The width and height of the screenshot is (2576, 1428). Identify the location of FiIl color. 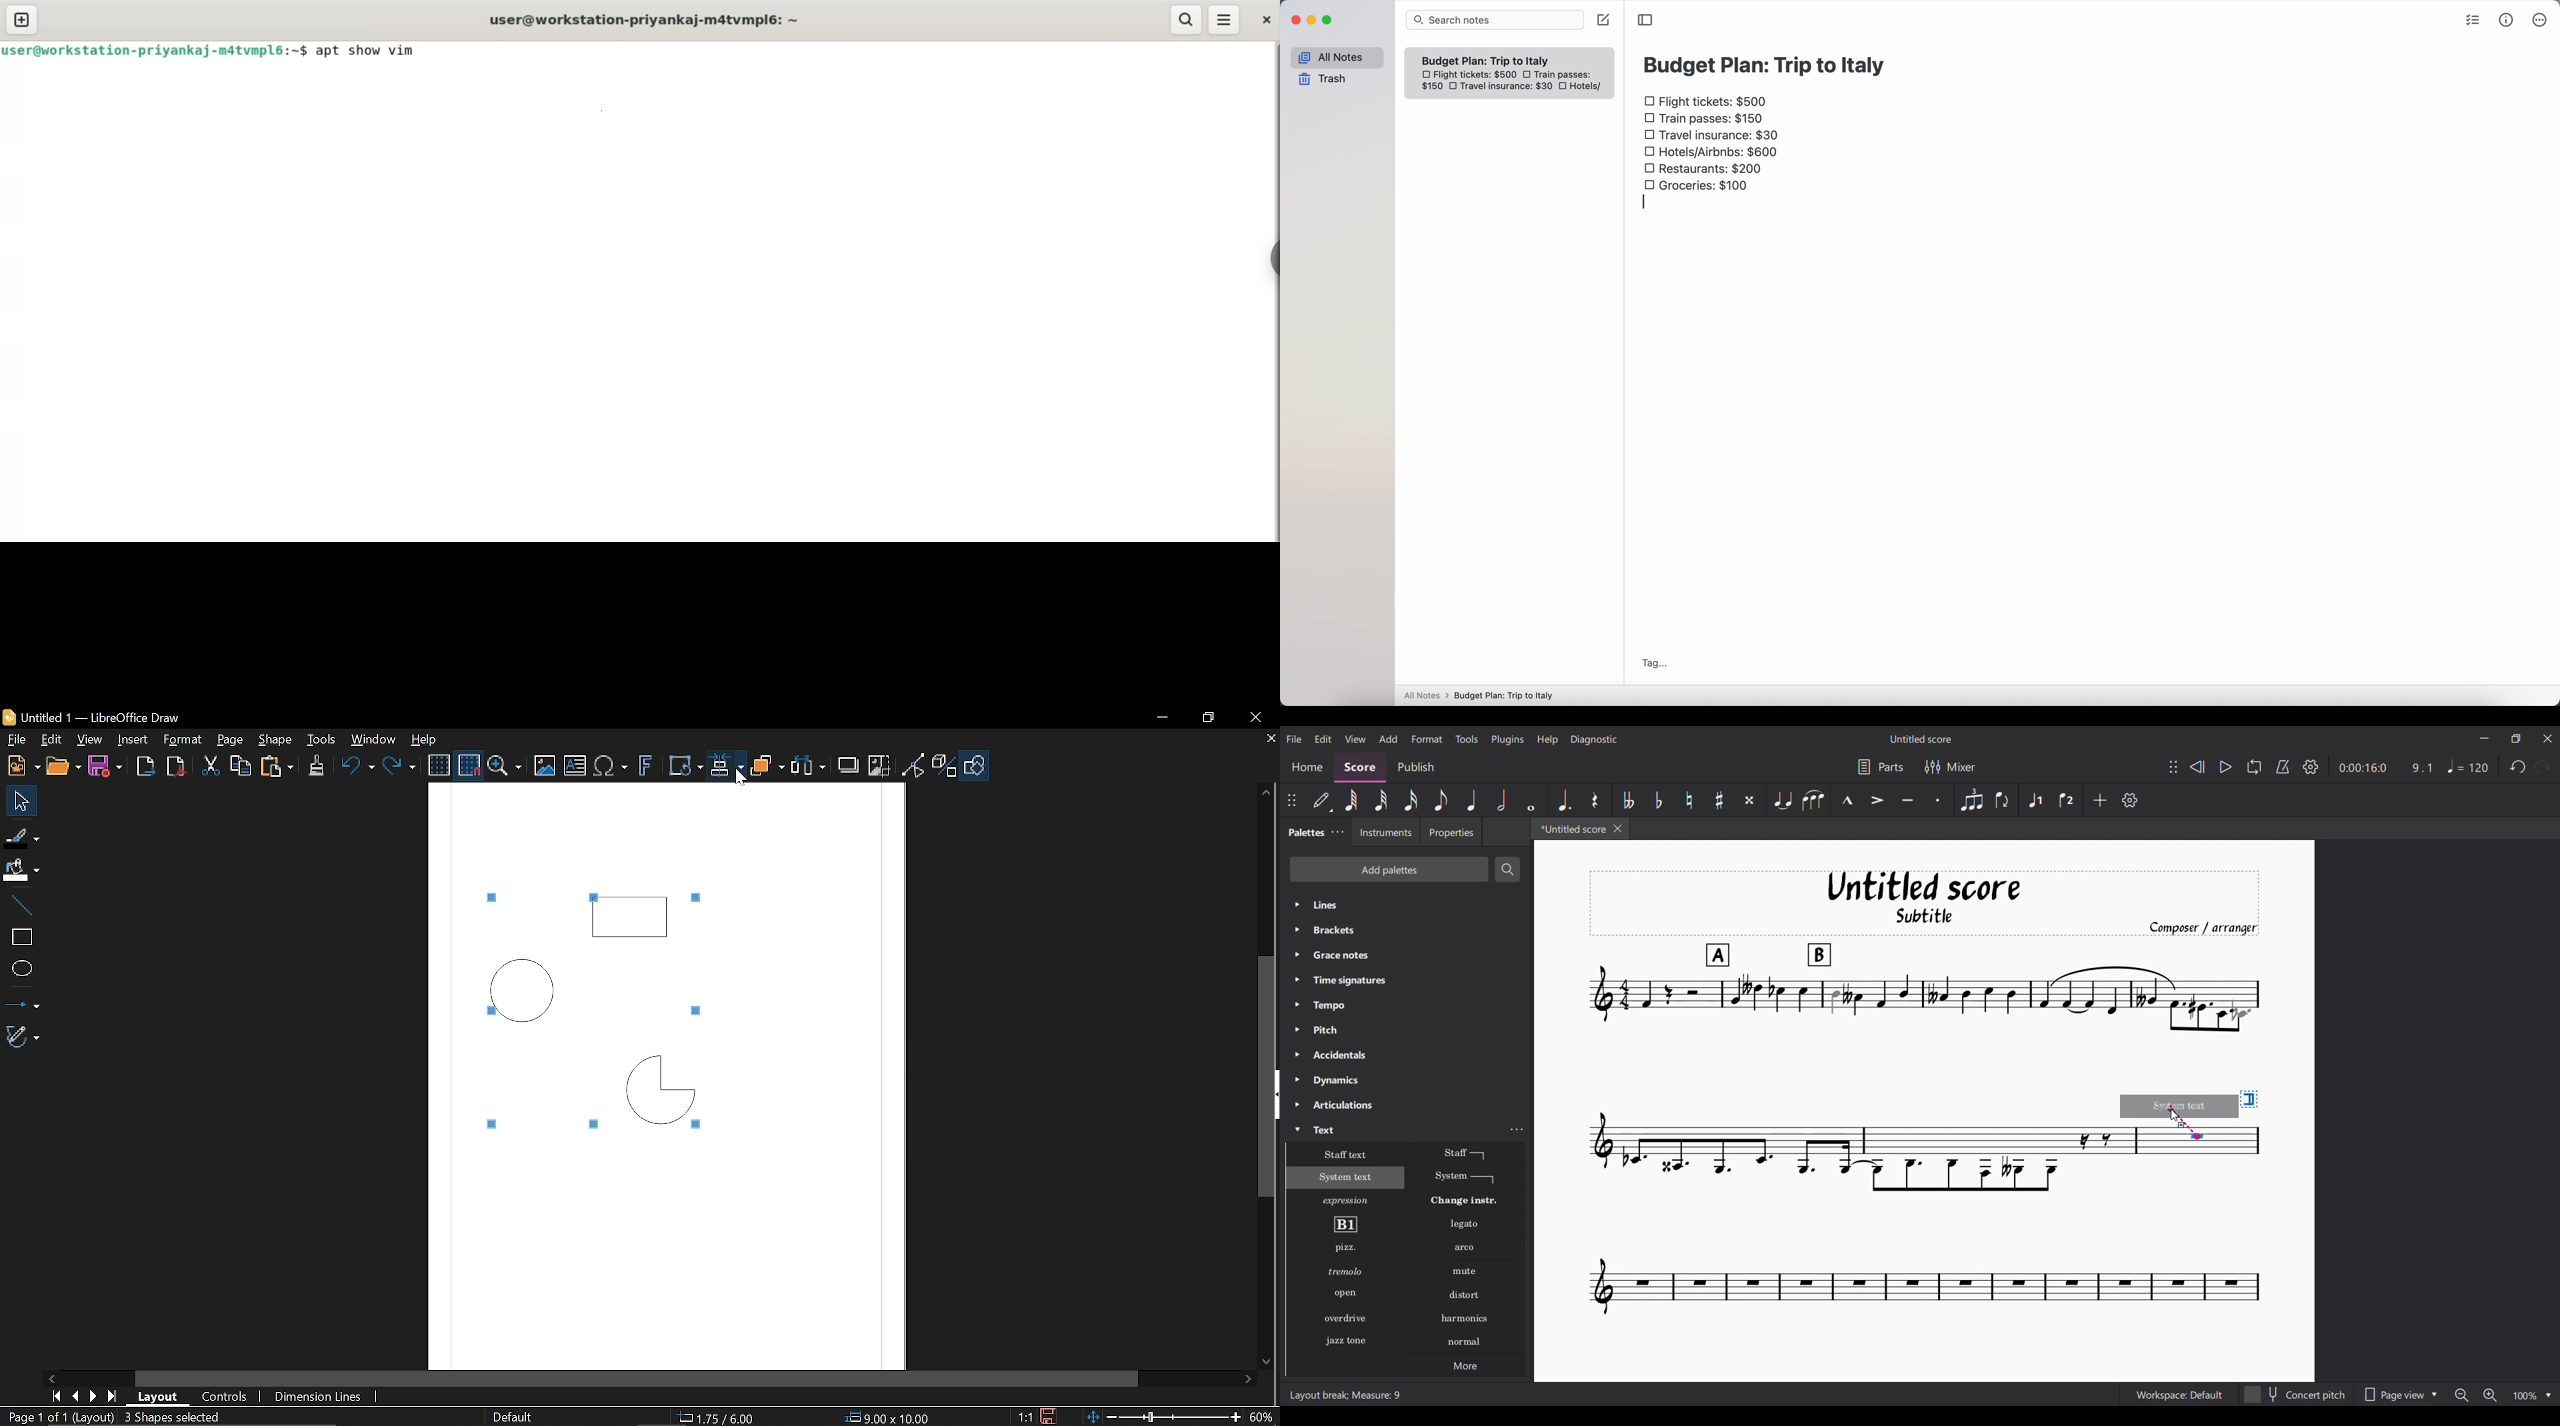
(22, 866).